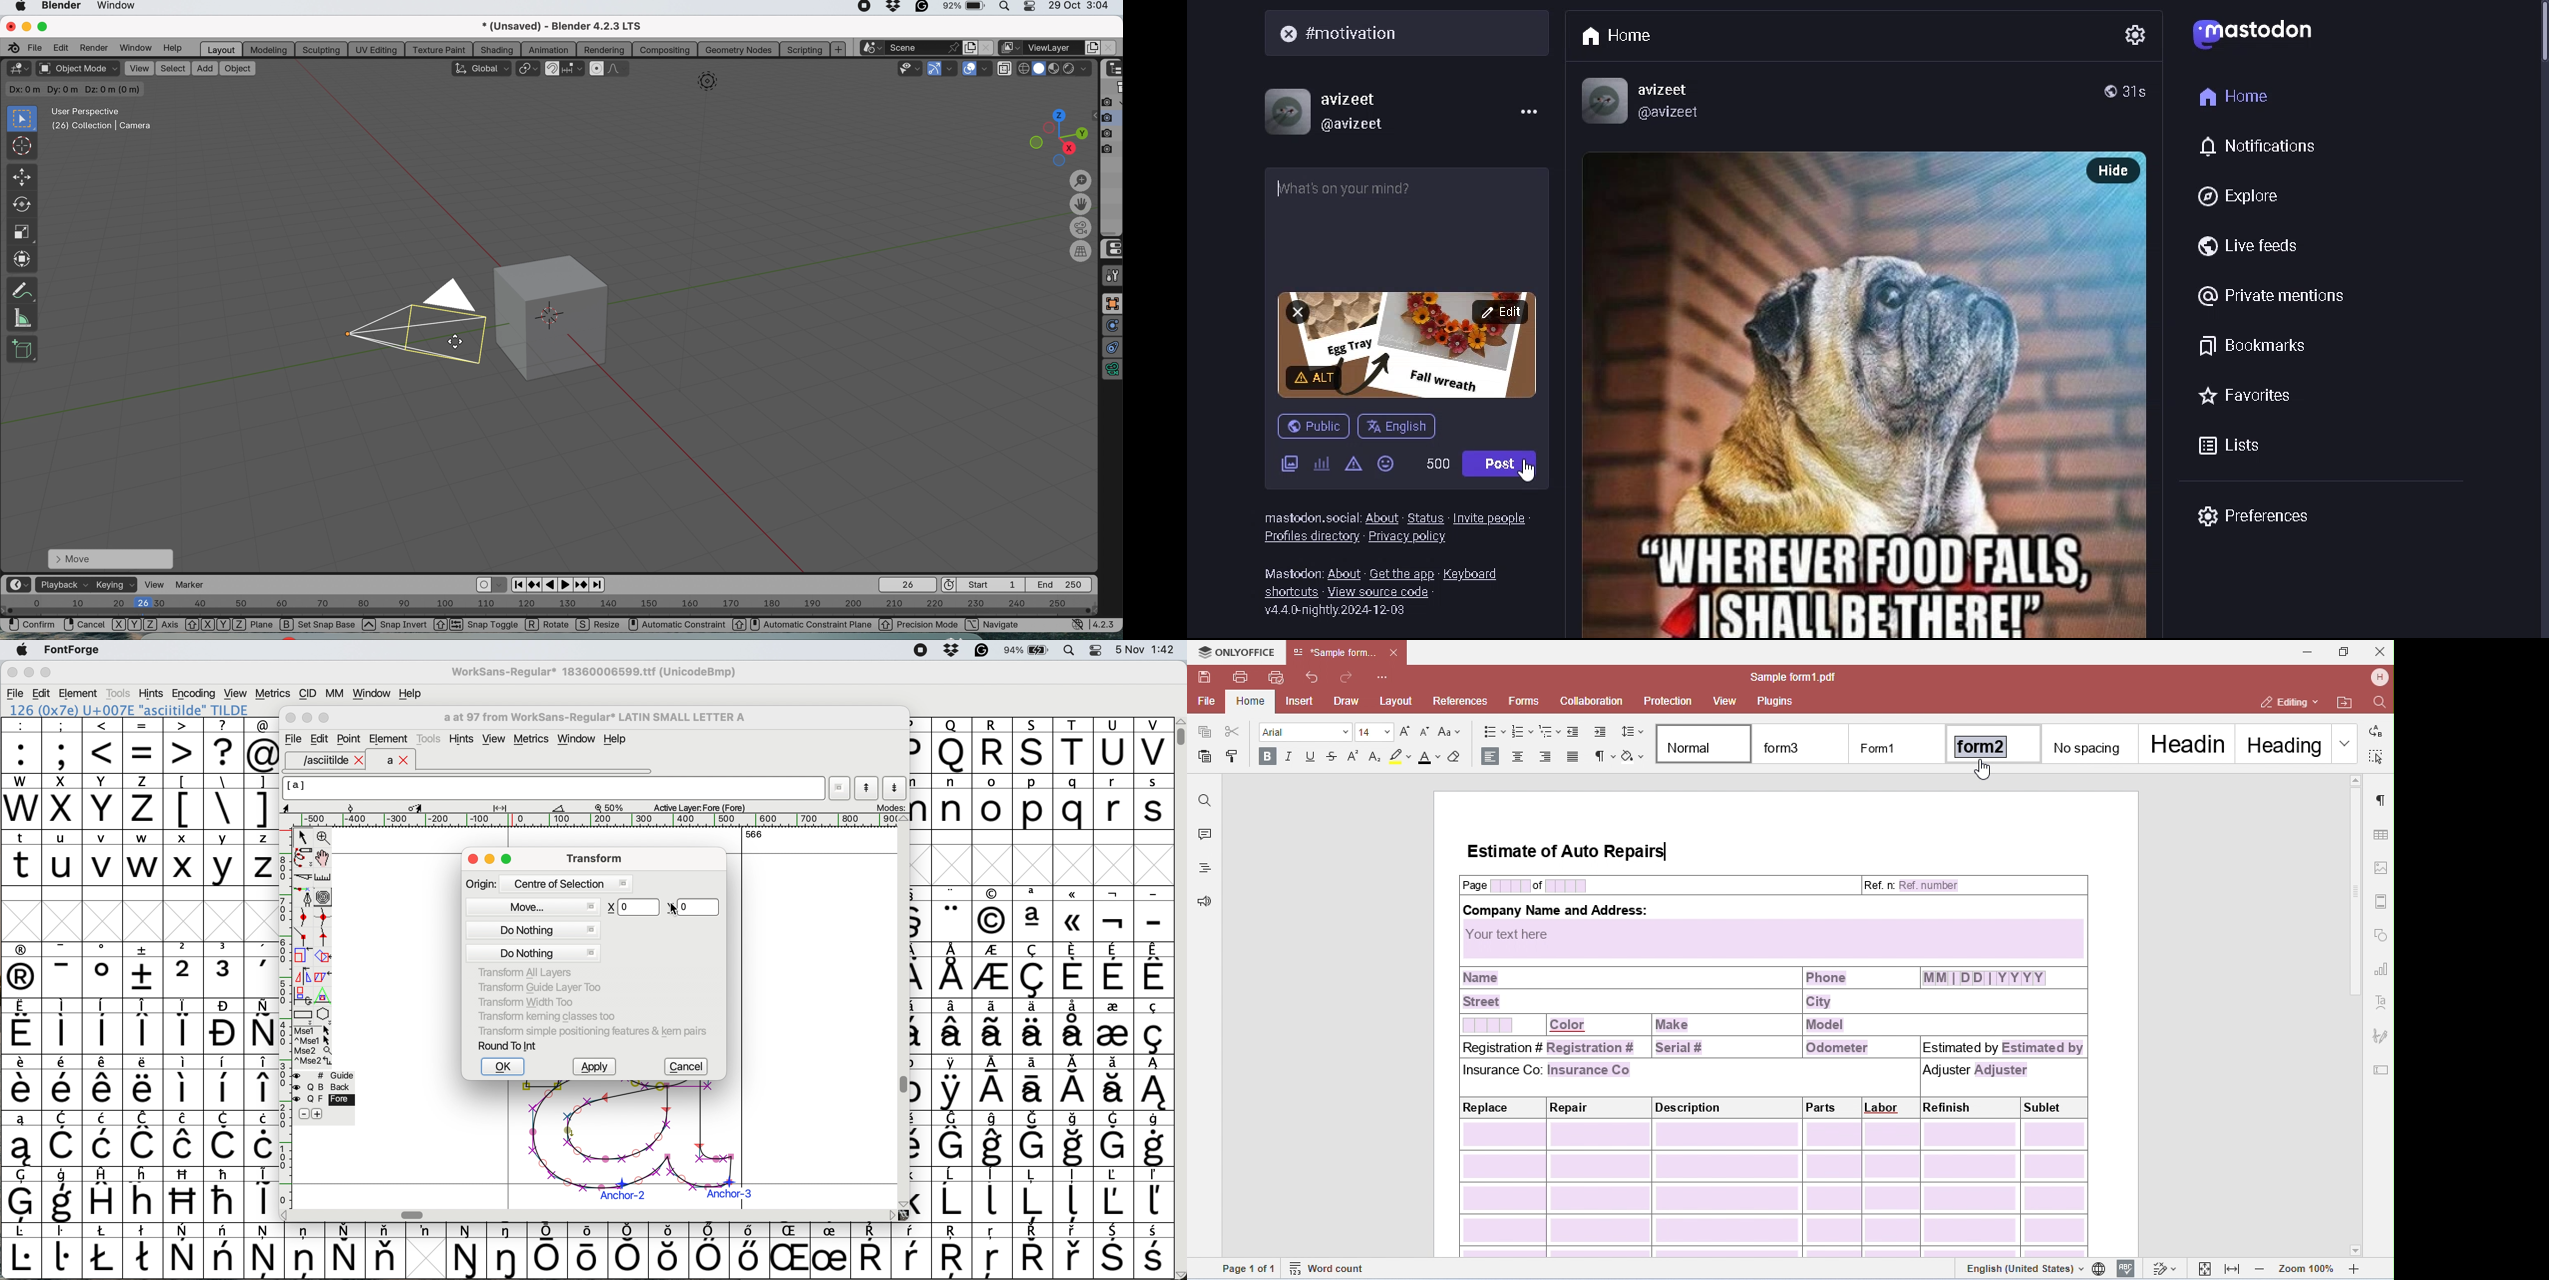  I want to click on metrics, so click(535, 740).